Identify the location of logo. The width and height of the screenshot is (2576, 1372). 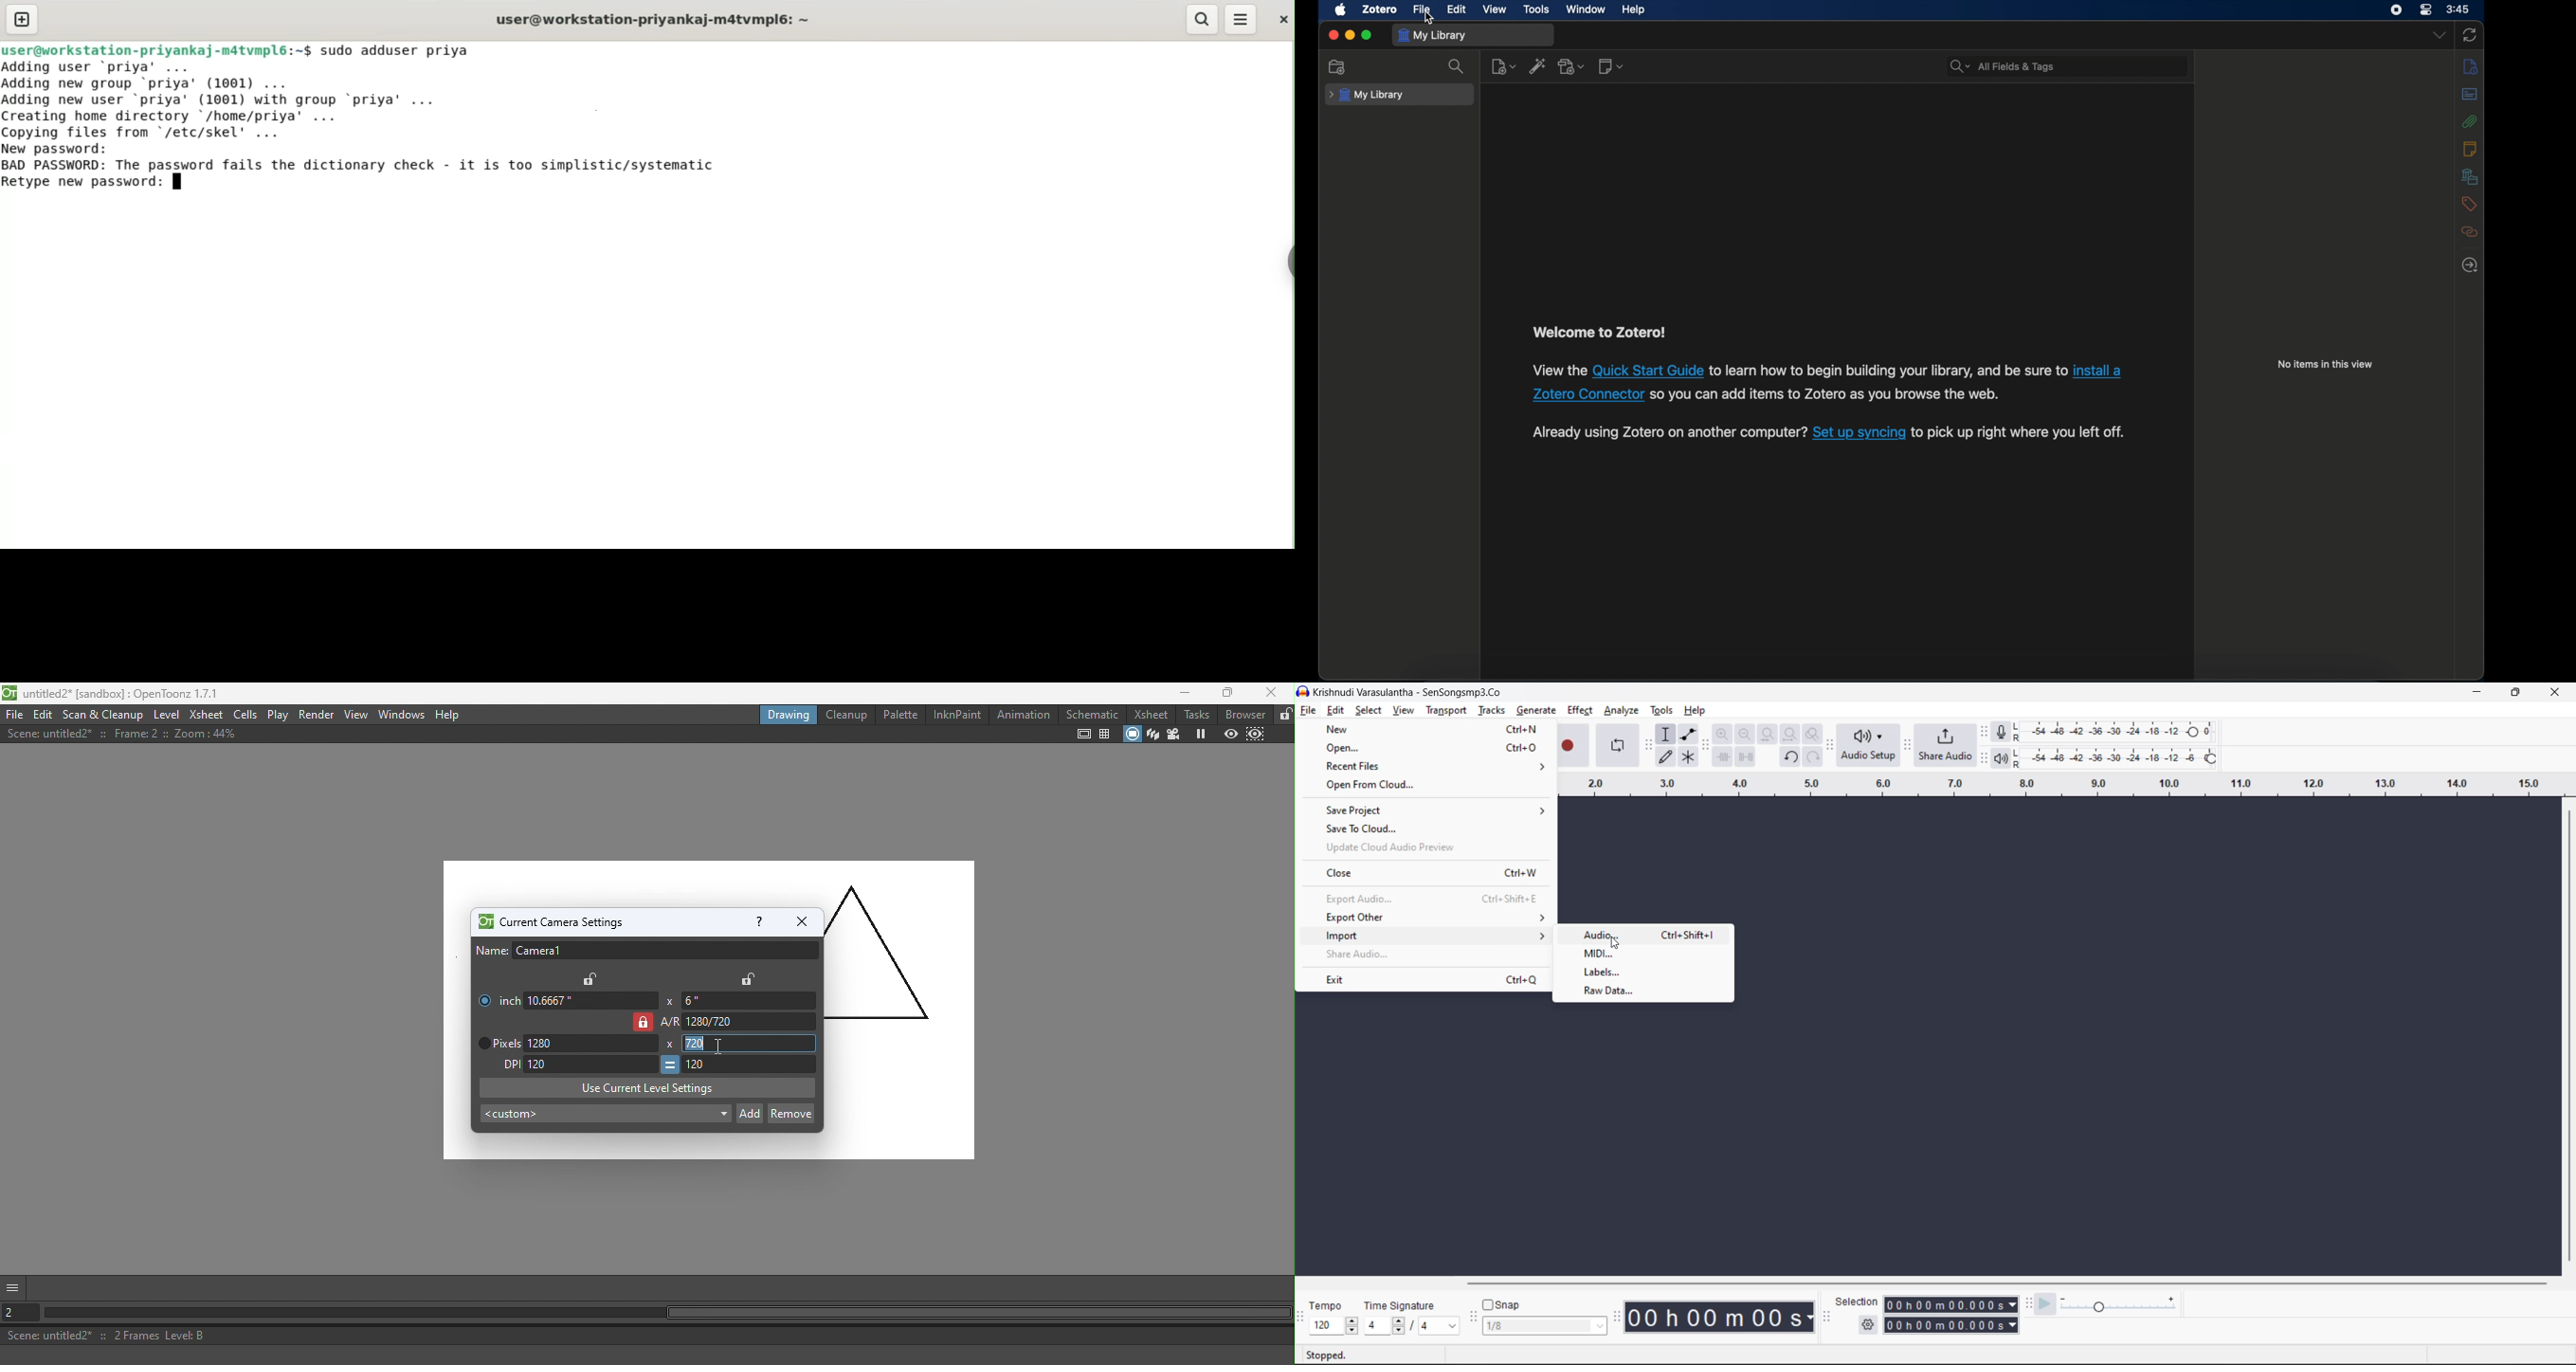
(1303, 693).